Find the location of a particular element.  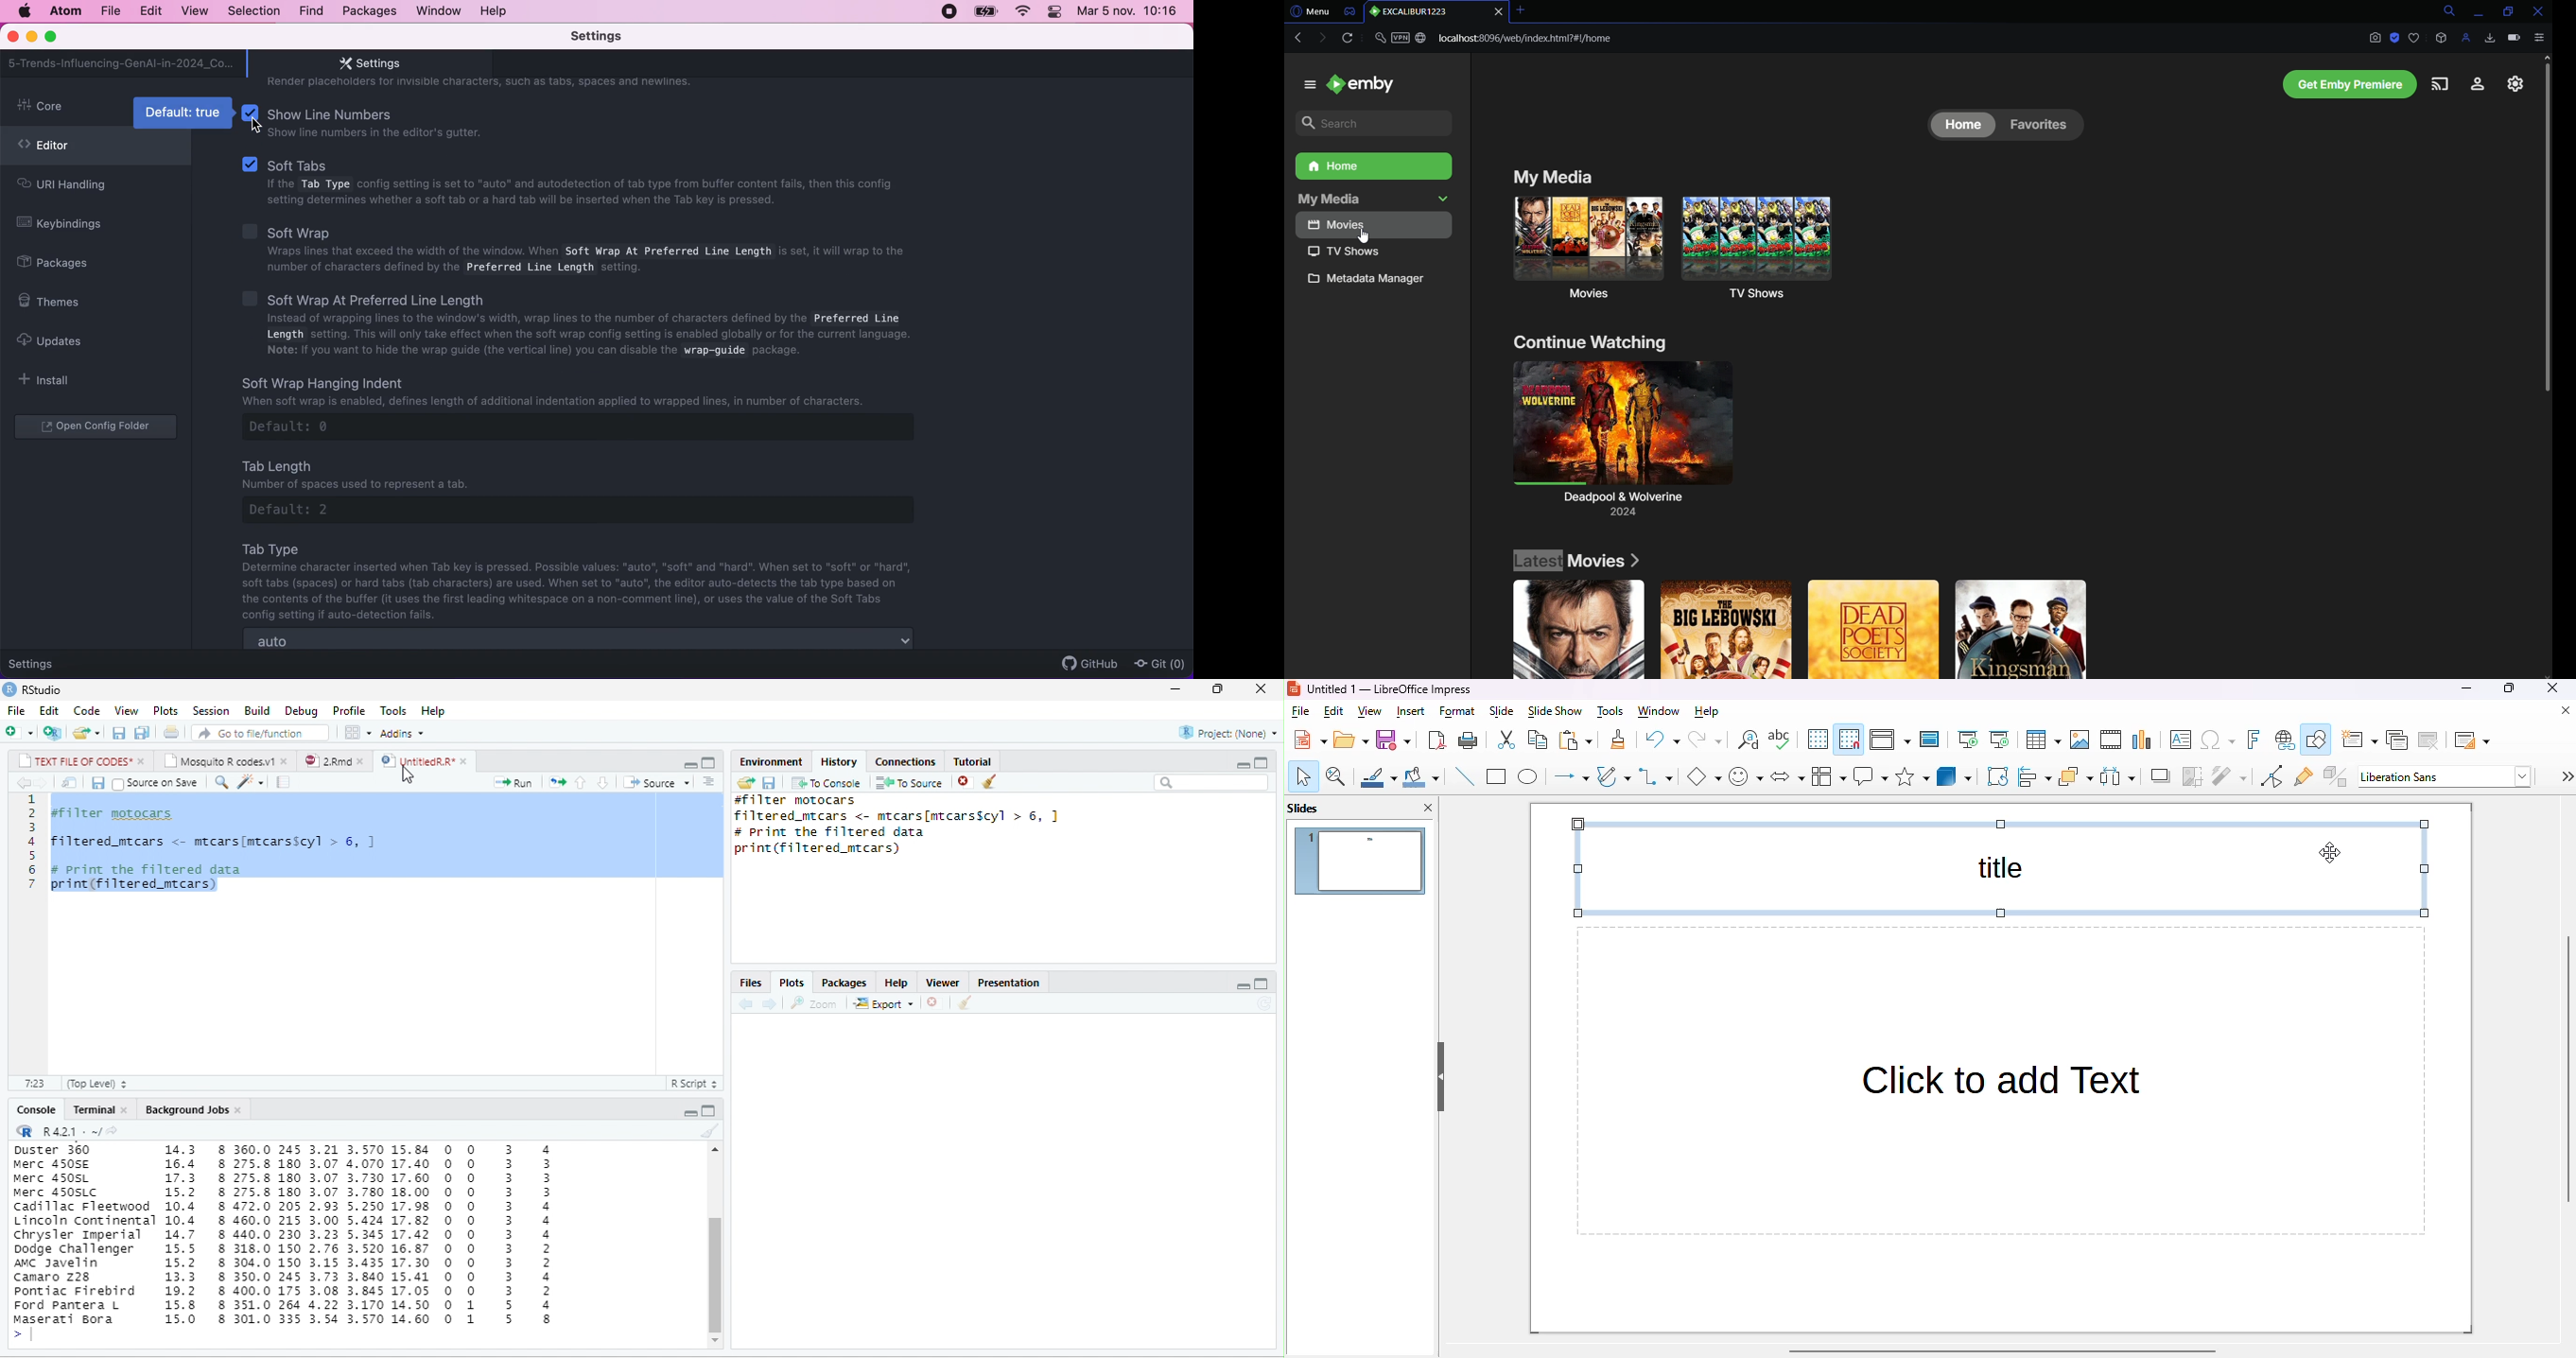

logo is located at coordinates (1294, 689).